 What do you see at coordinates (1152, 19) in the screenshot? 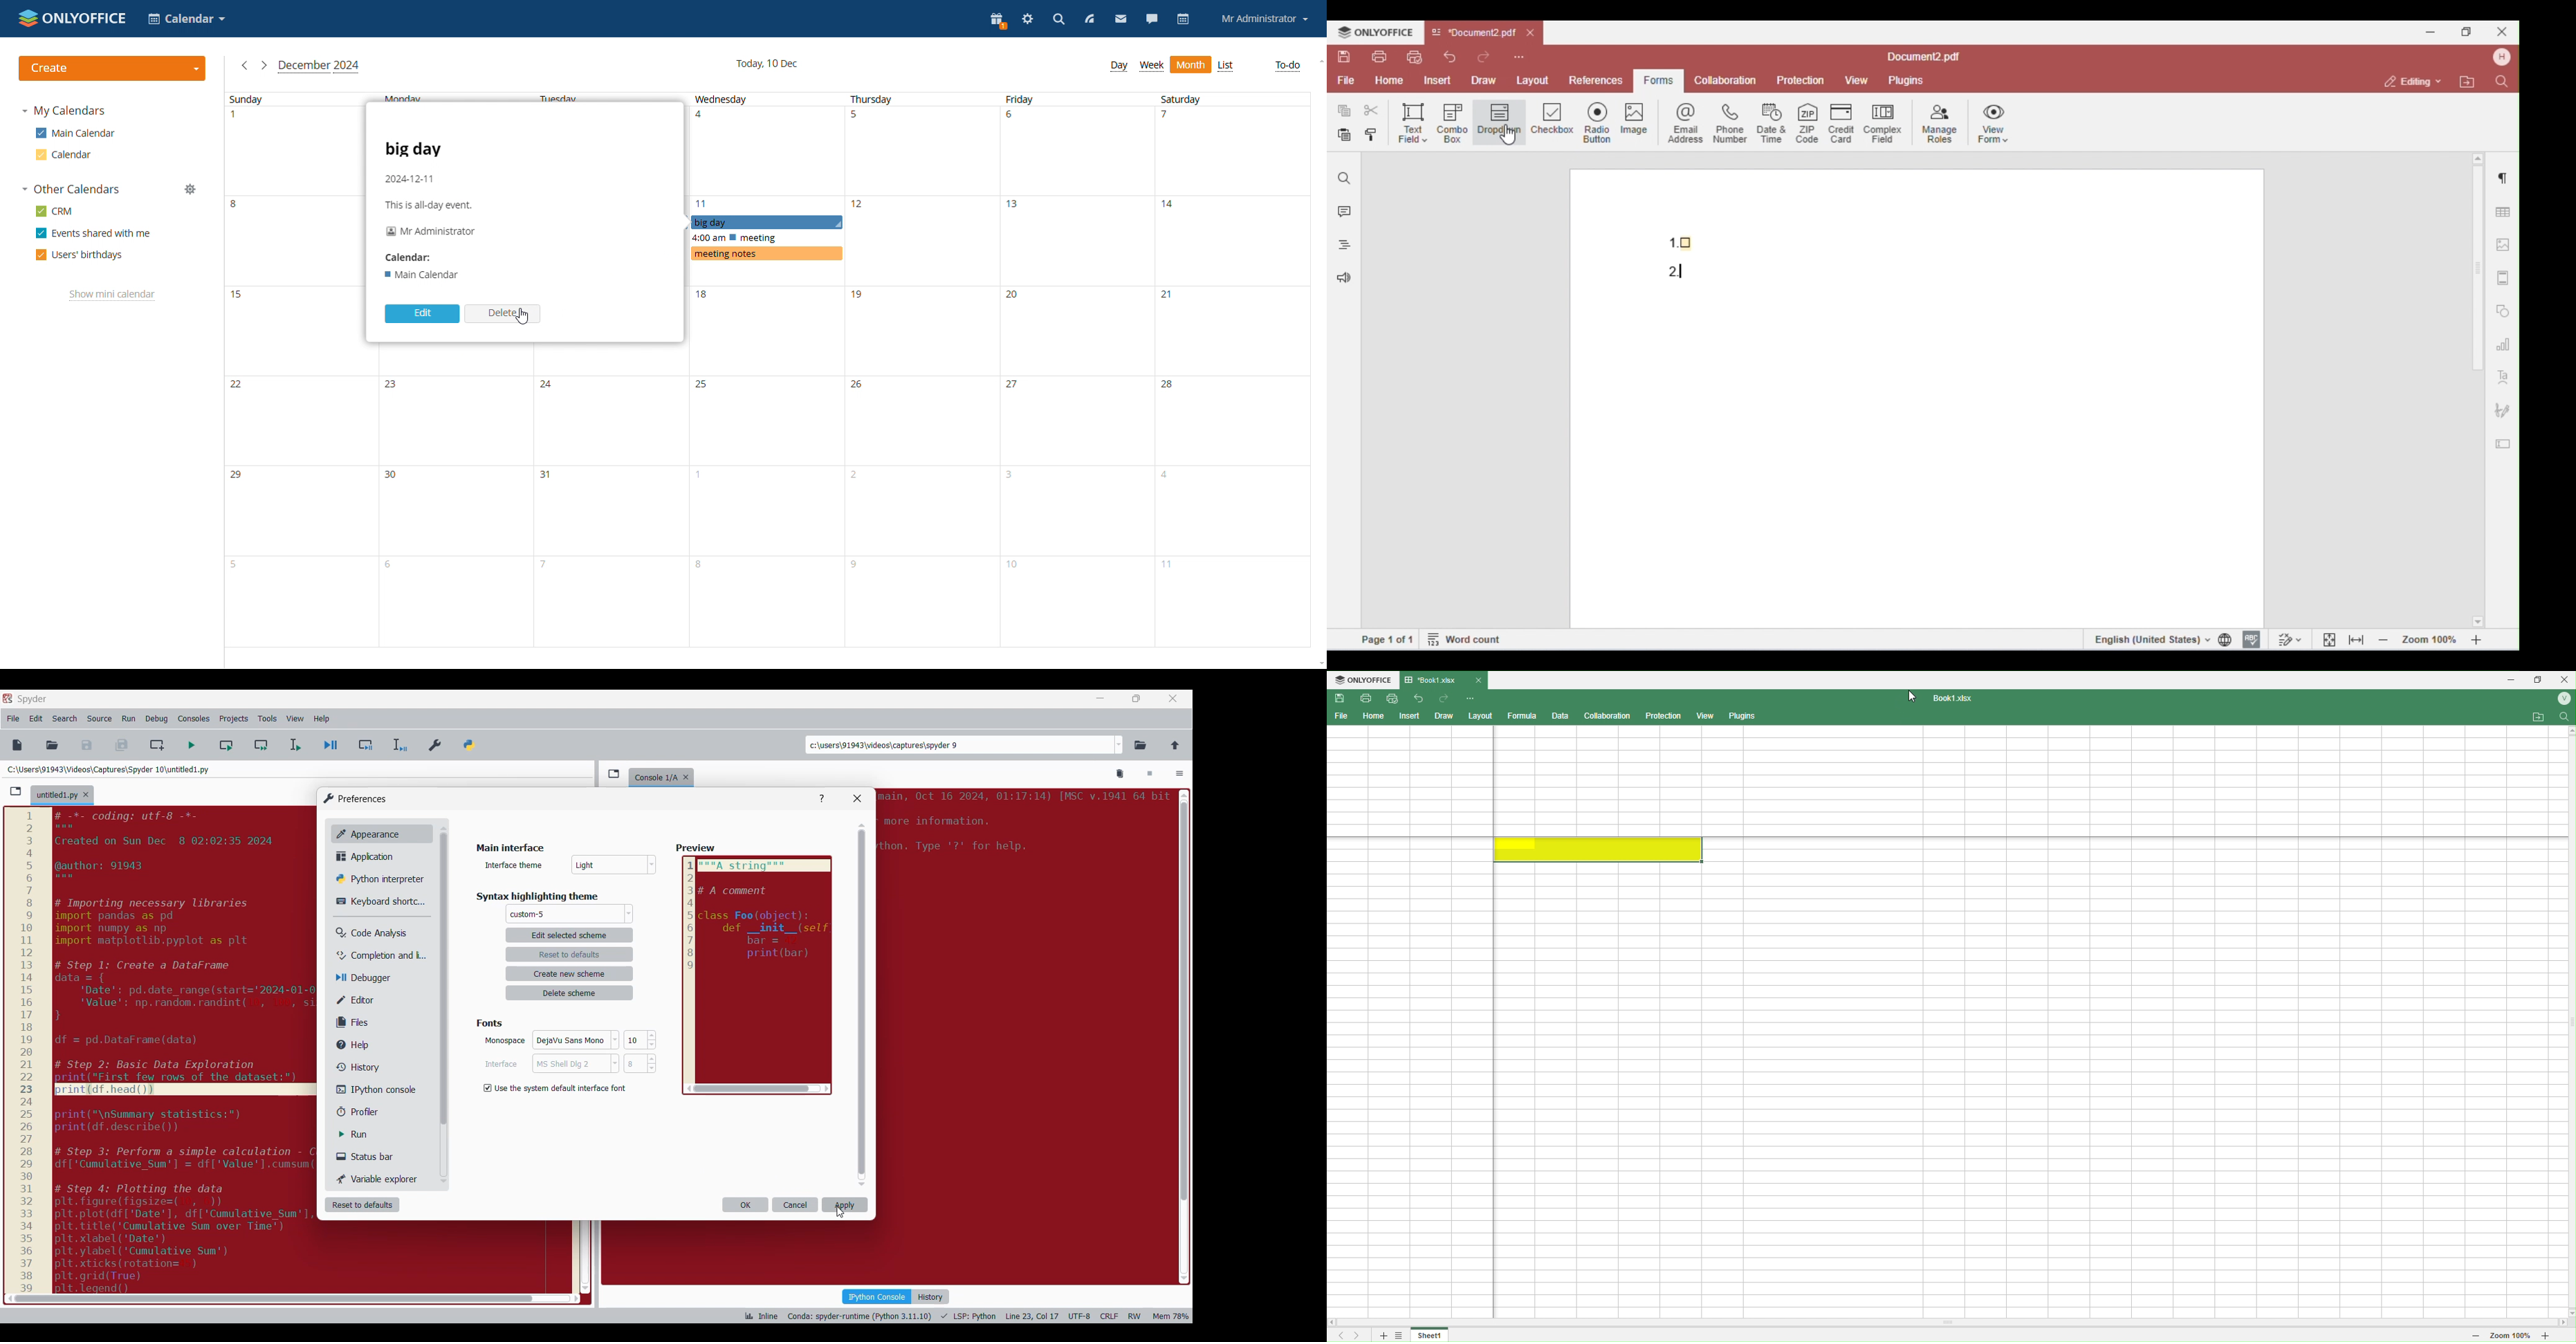
I see `talk` at bounding box center [1152, 19].